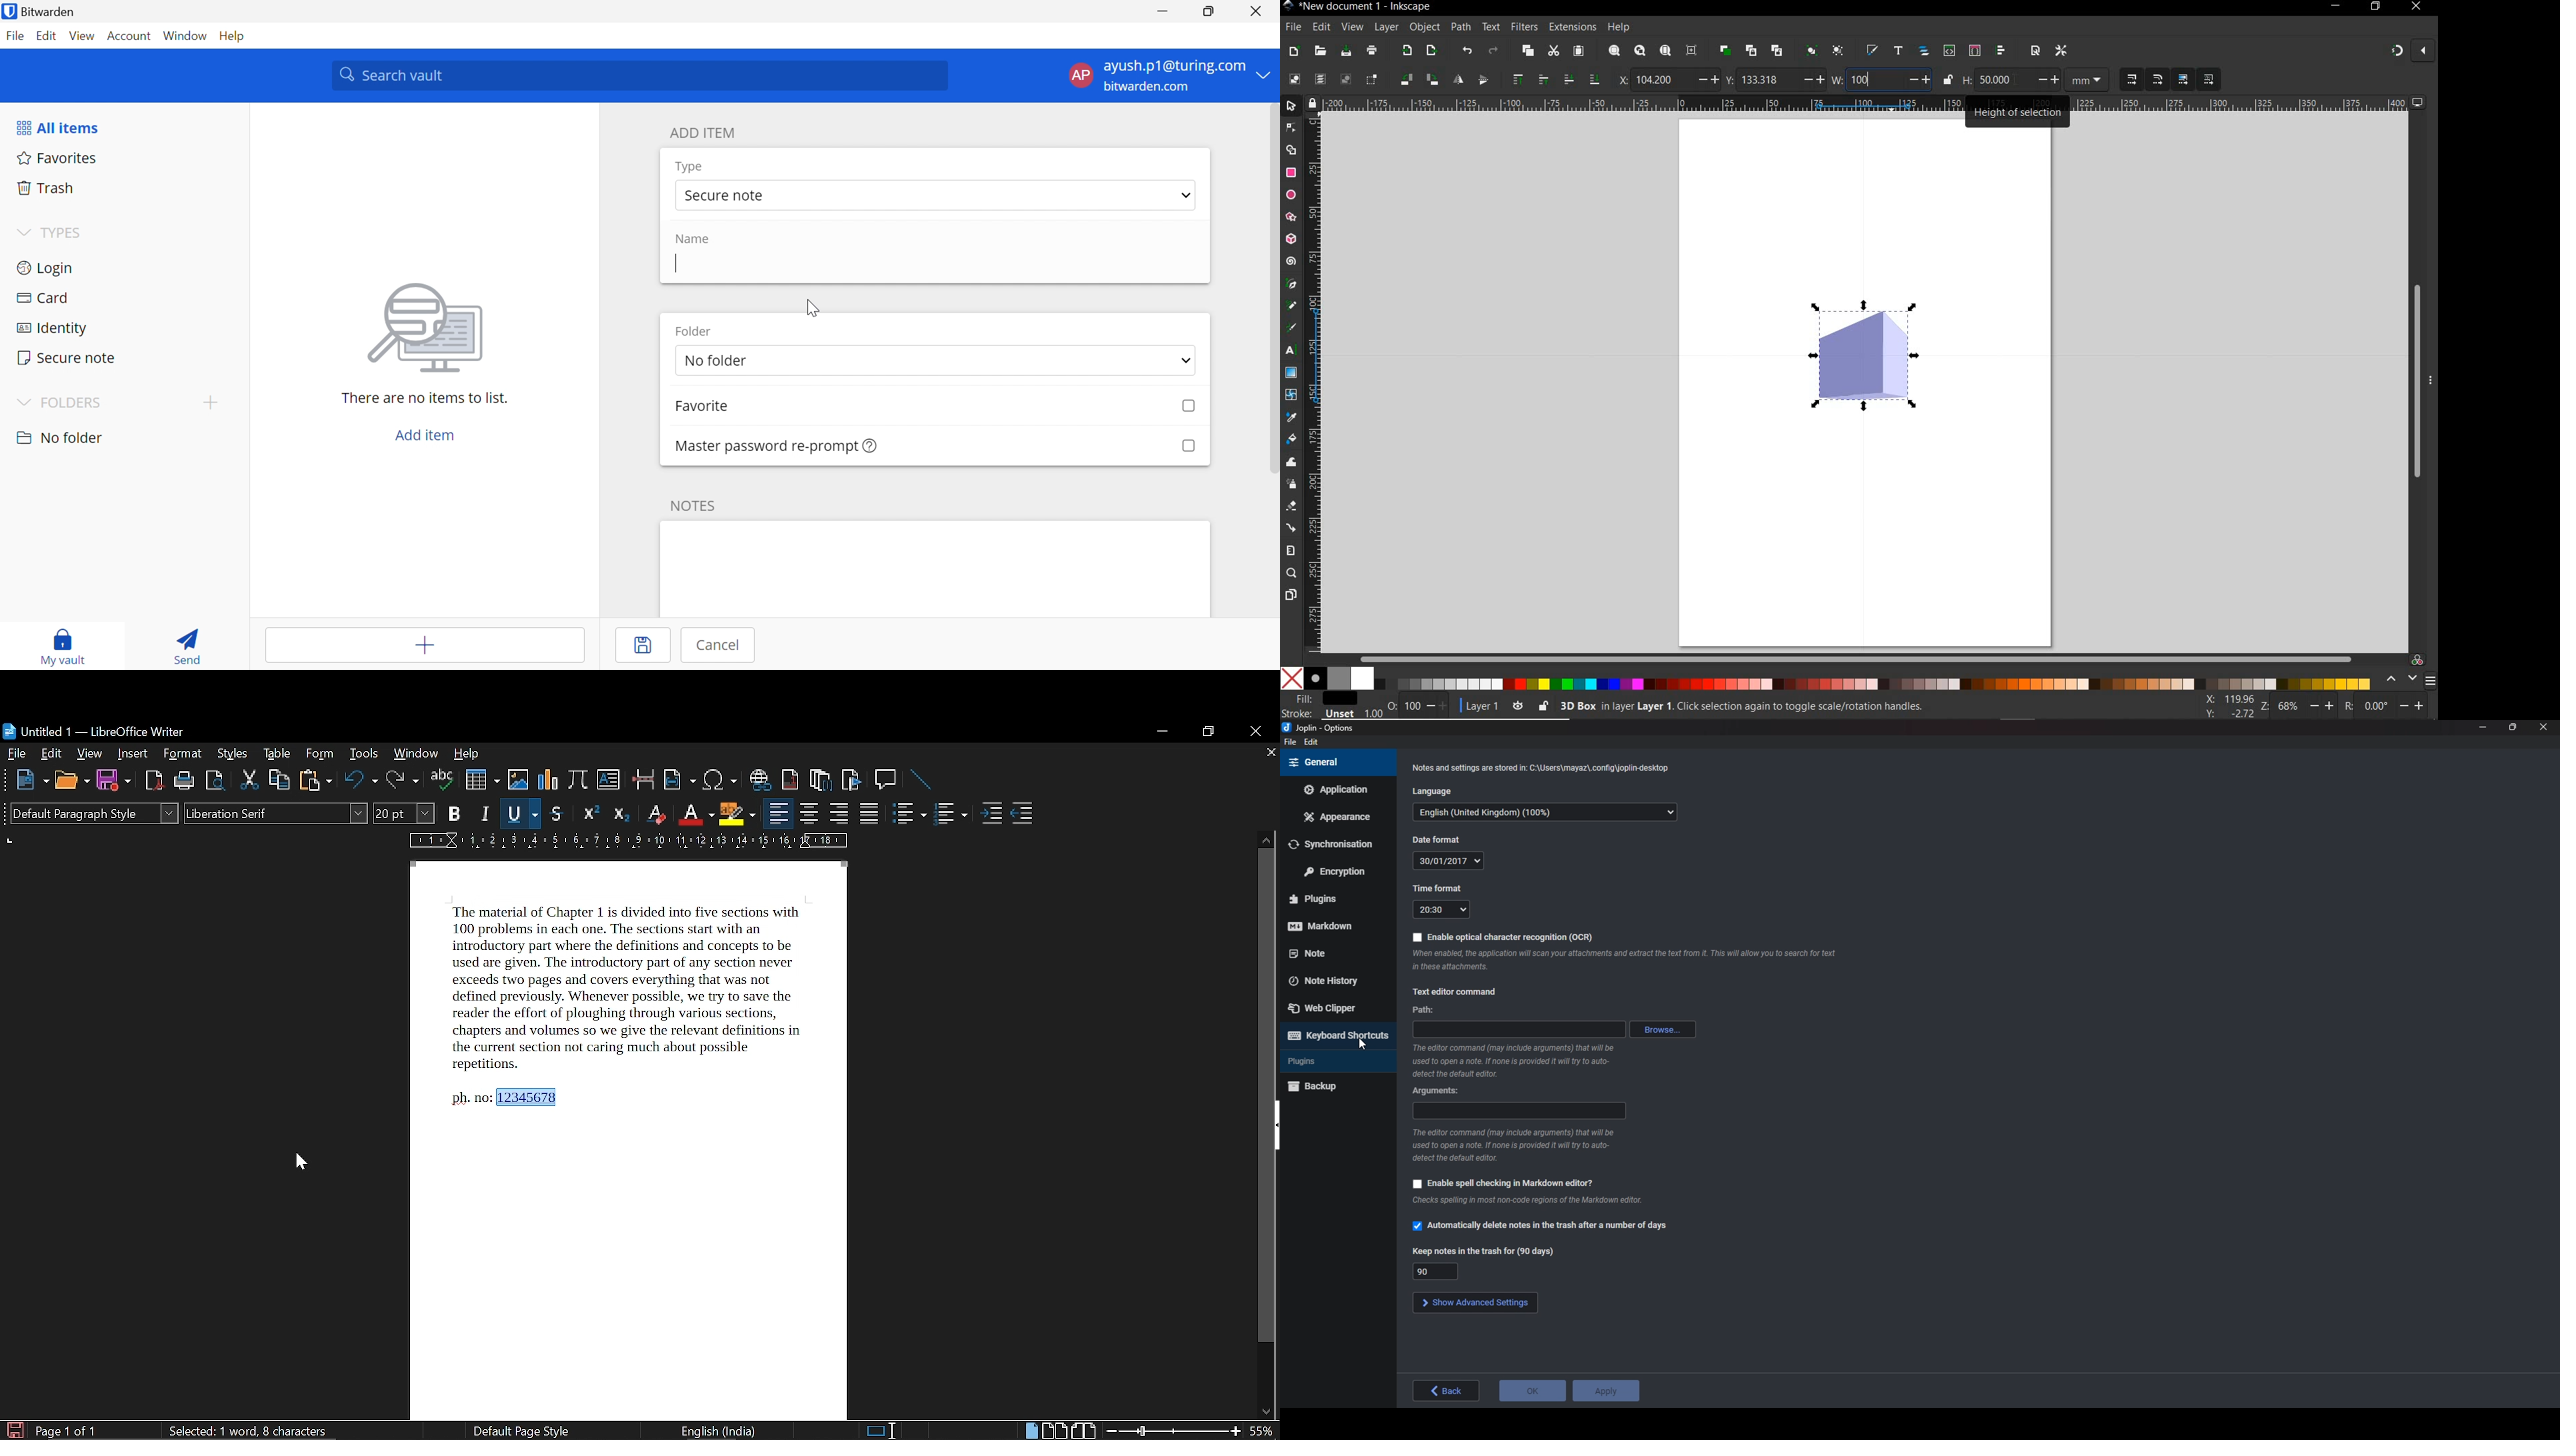 The width and height of the screenshot is (2576, 1456). I want to click on mesh tool, so click(1292, 396).